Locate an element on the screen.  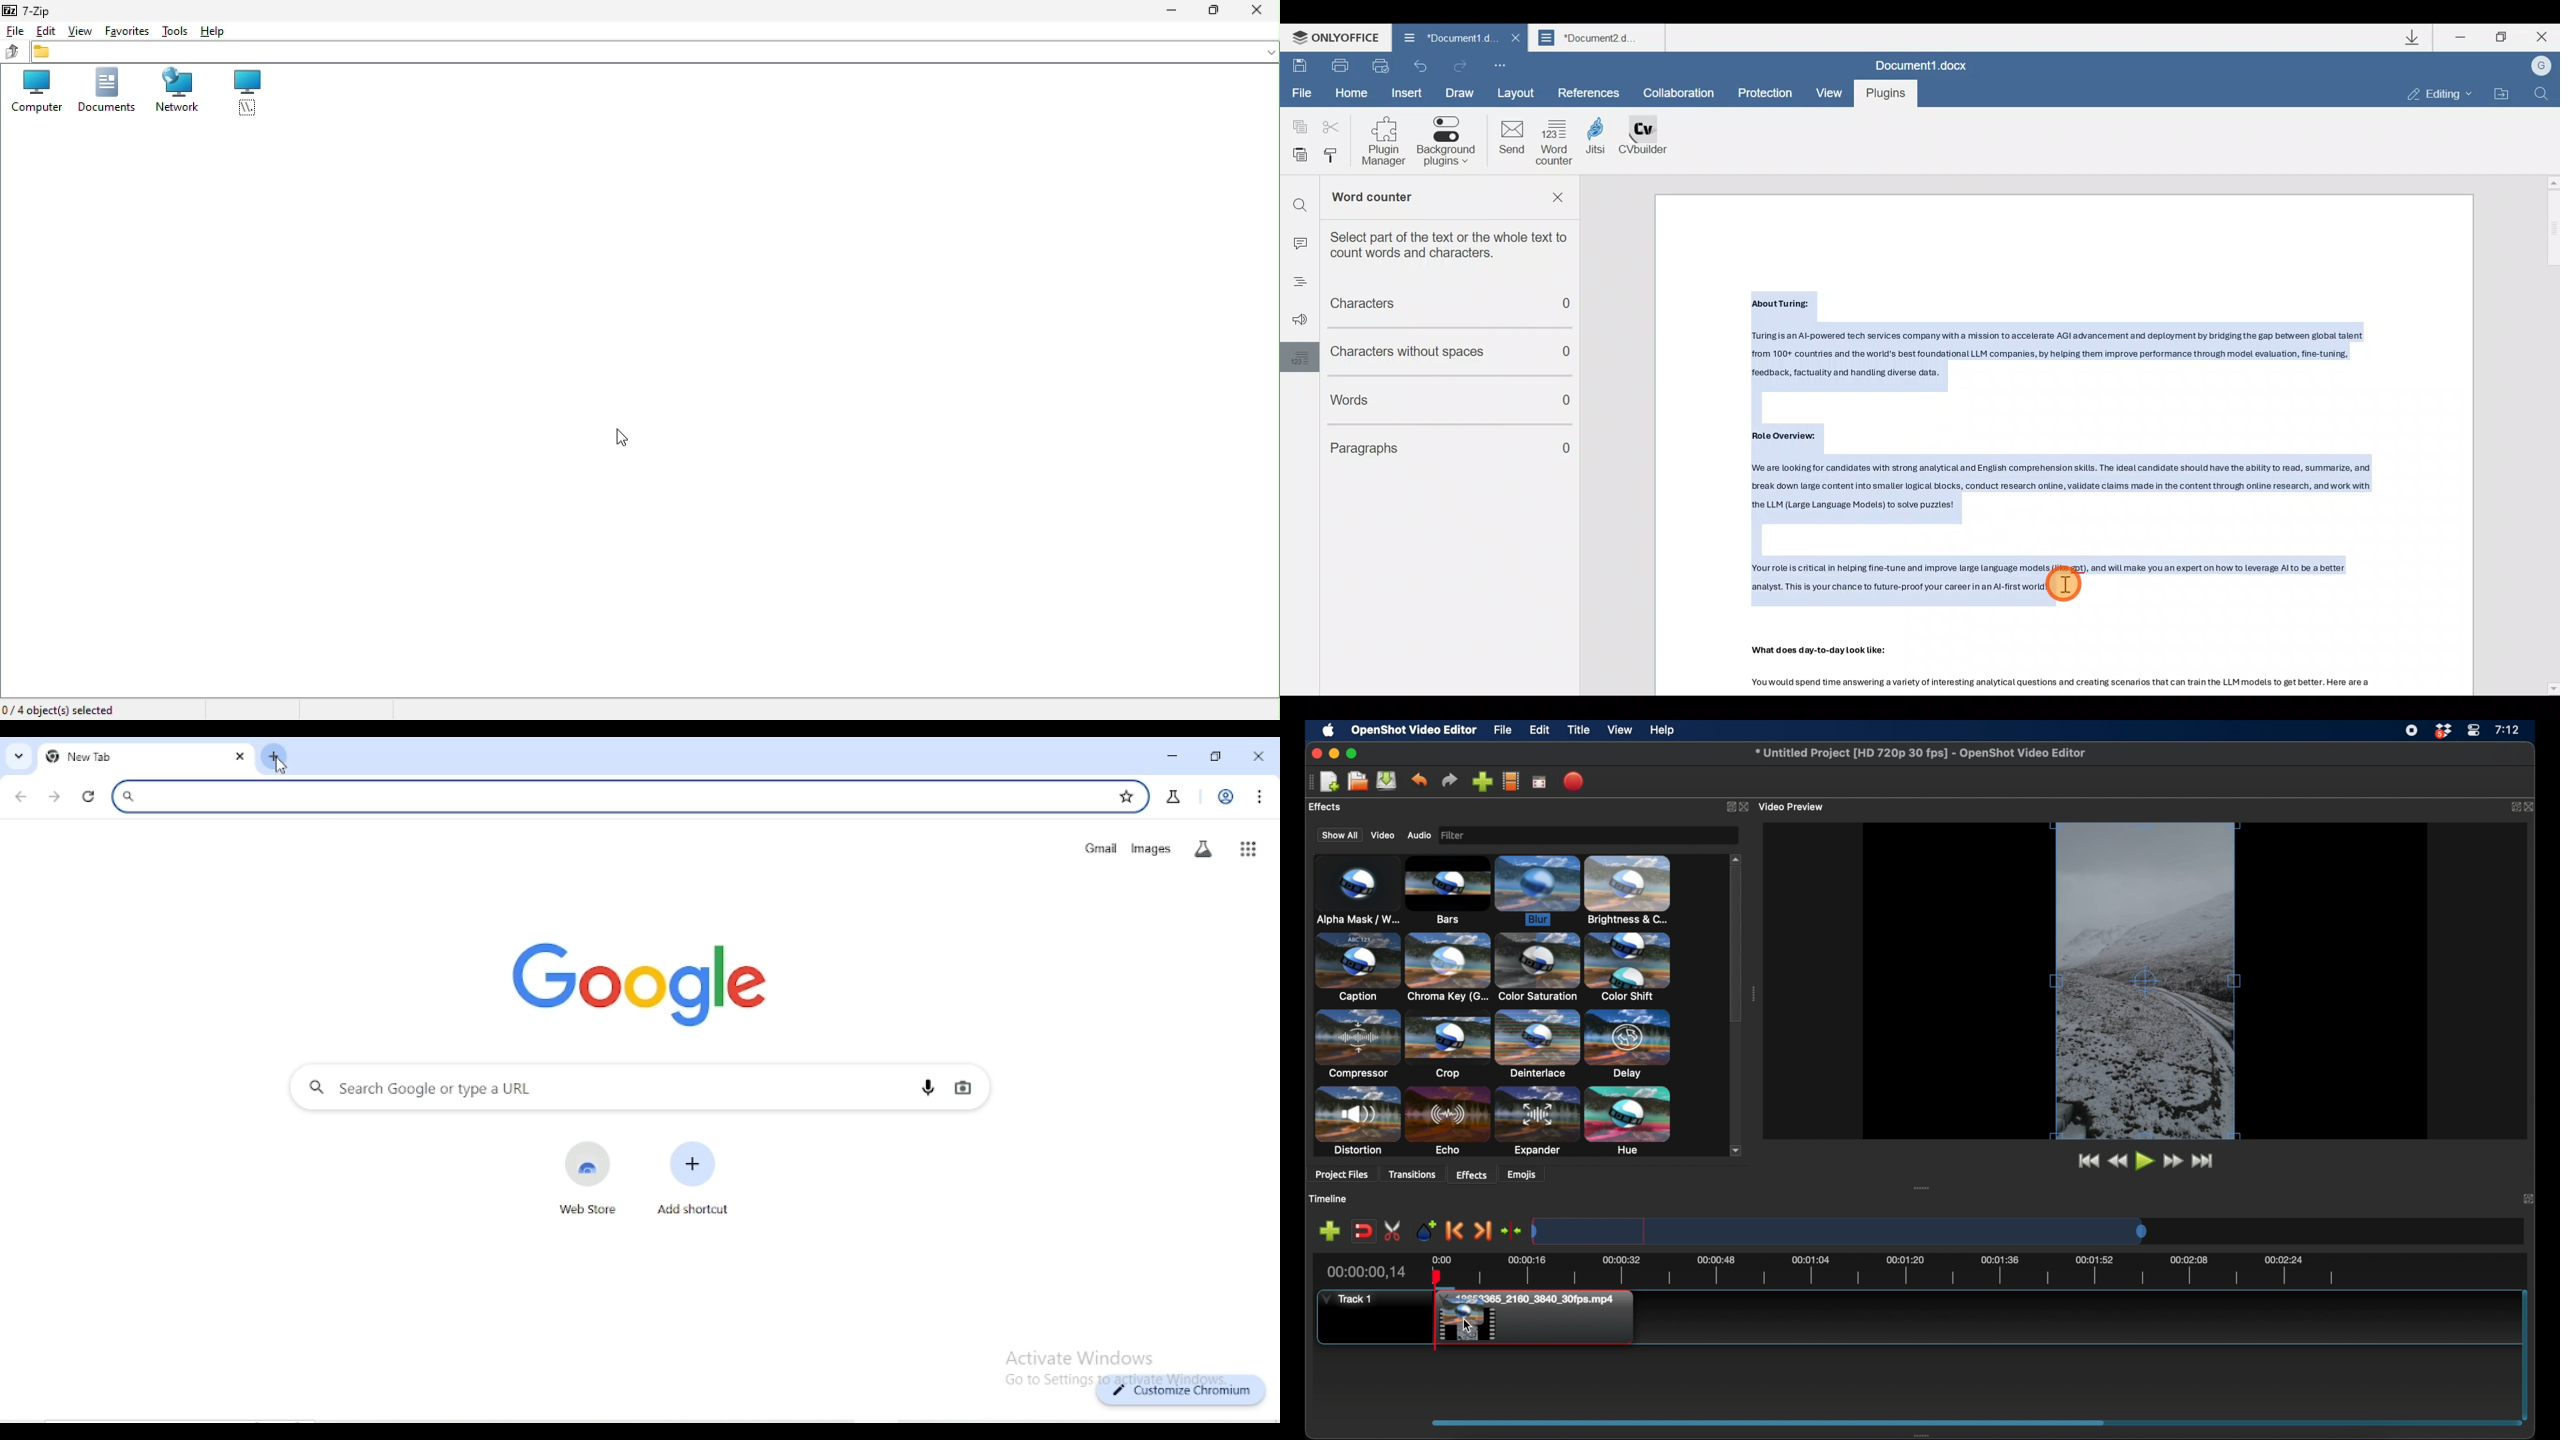
Document name is located at coordinates (1599, 37).